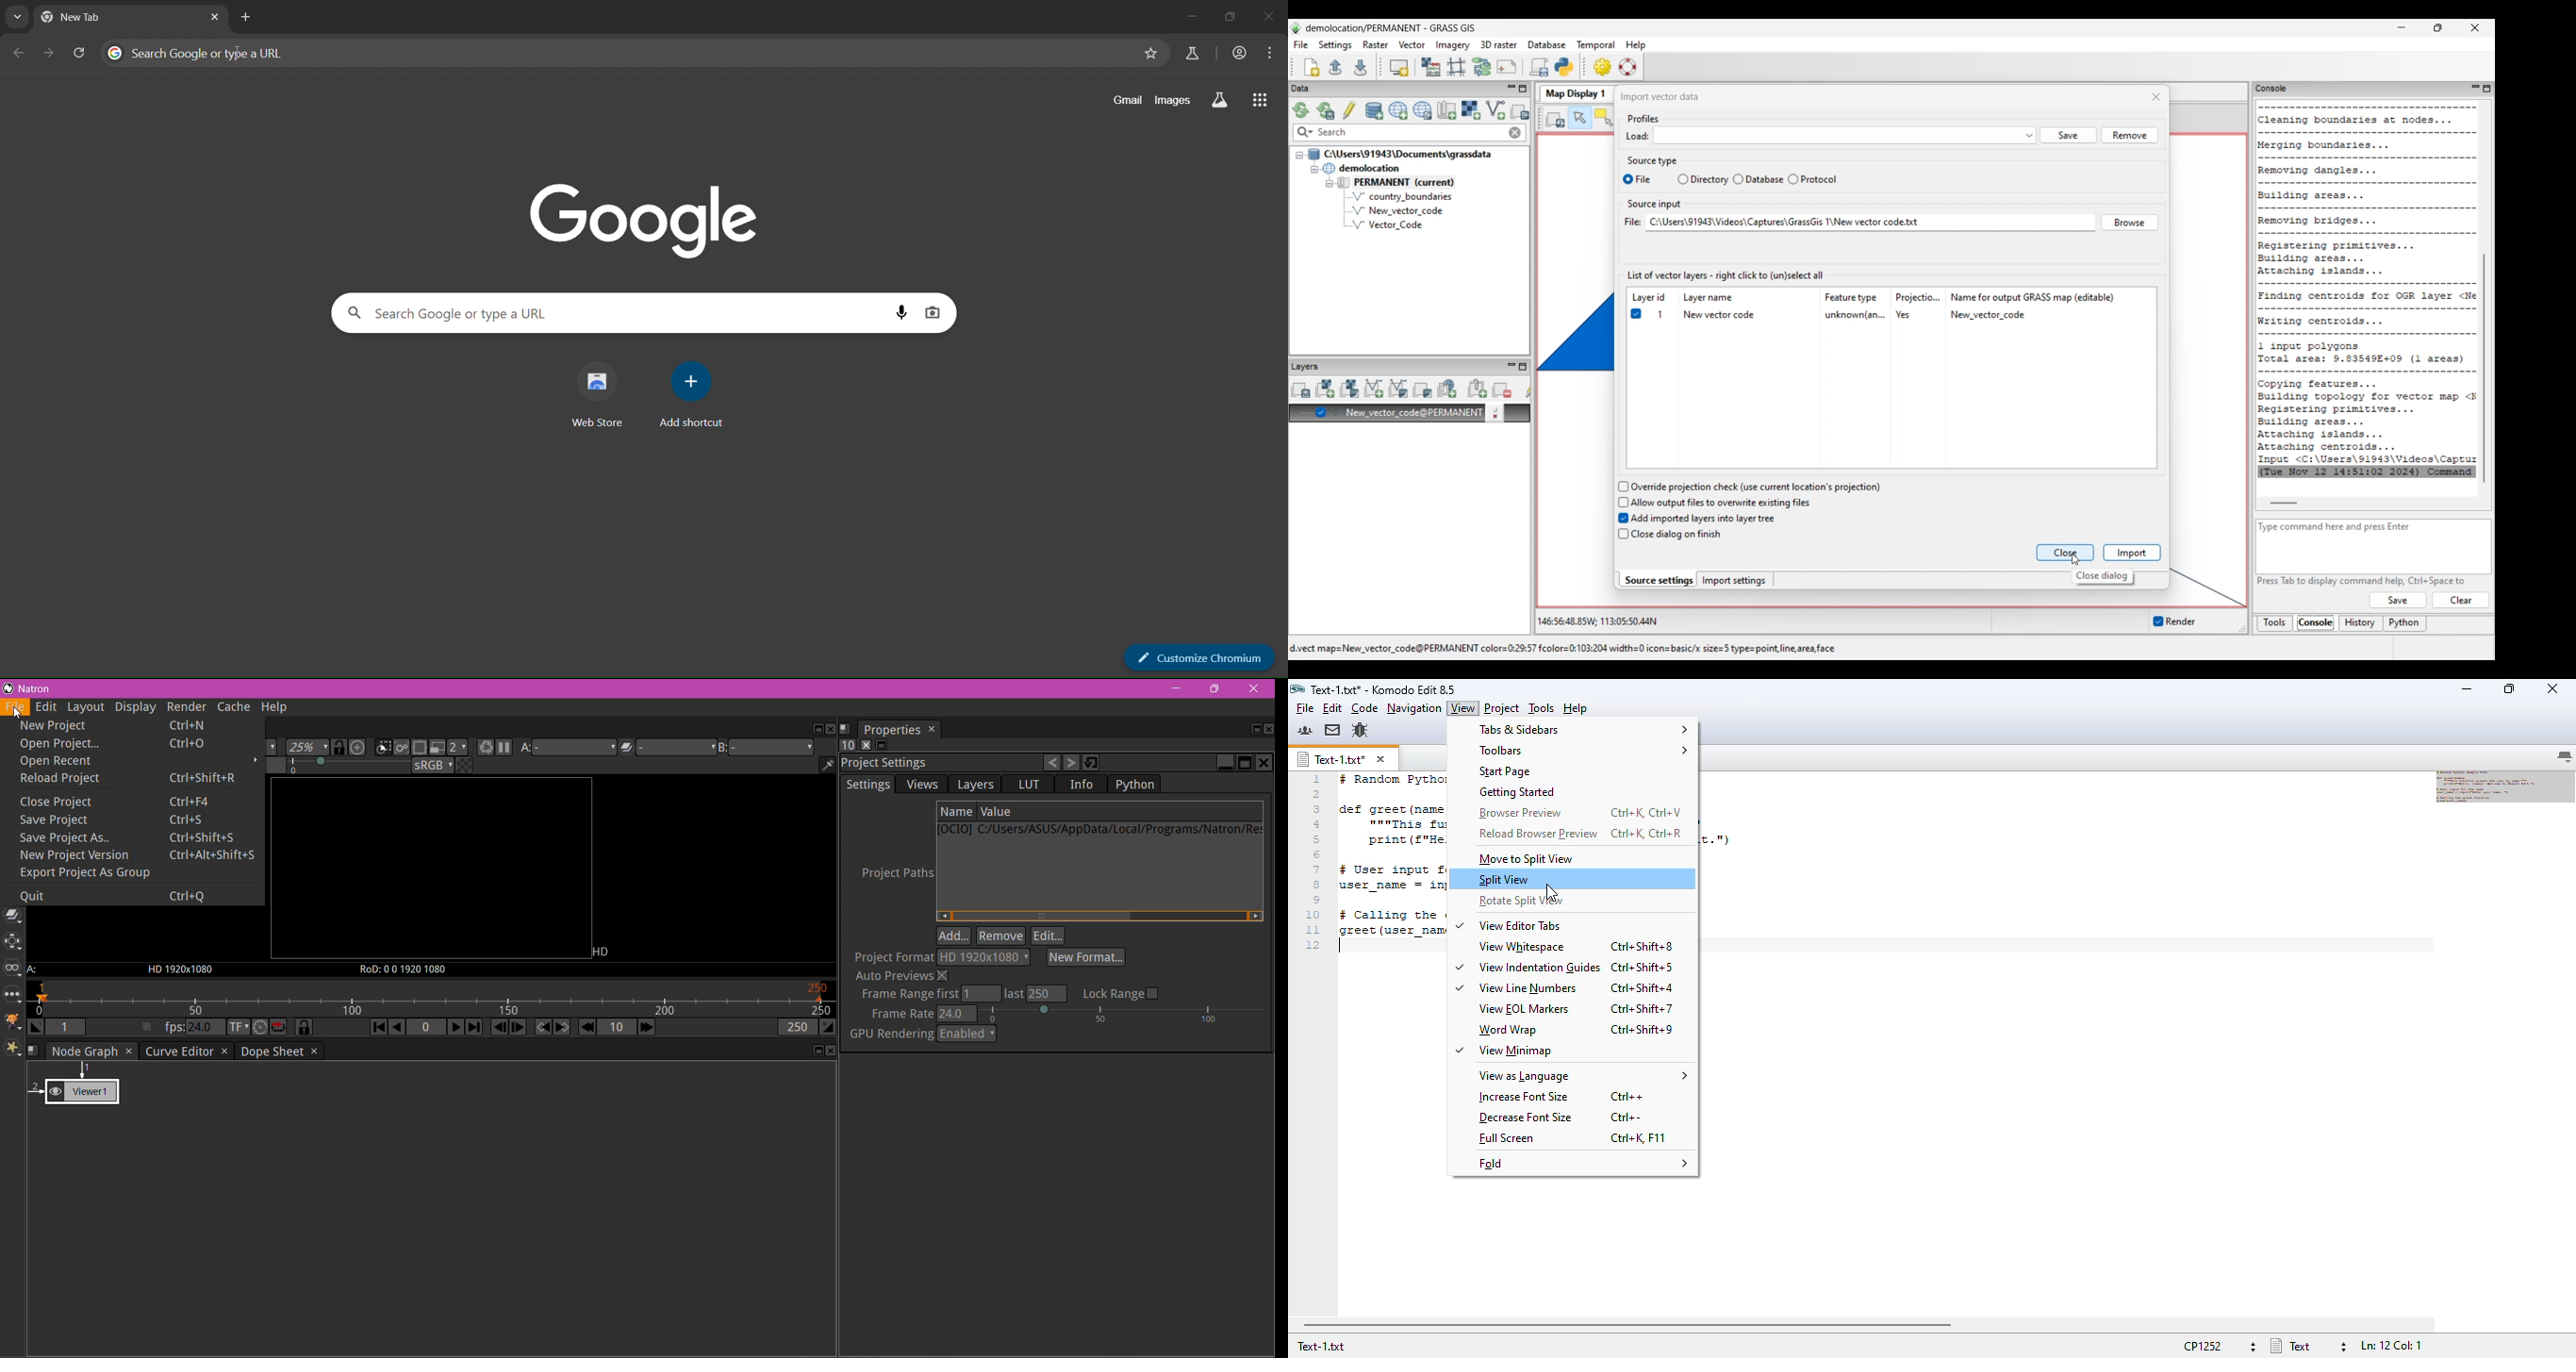 This screenshot has height=1372, width=2576. What do you see at coordinates (80, 52) in the screenshot?
I see `reload` at bounding box center [80, 52].